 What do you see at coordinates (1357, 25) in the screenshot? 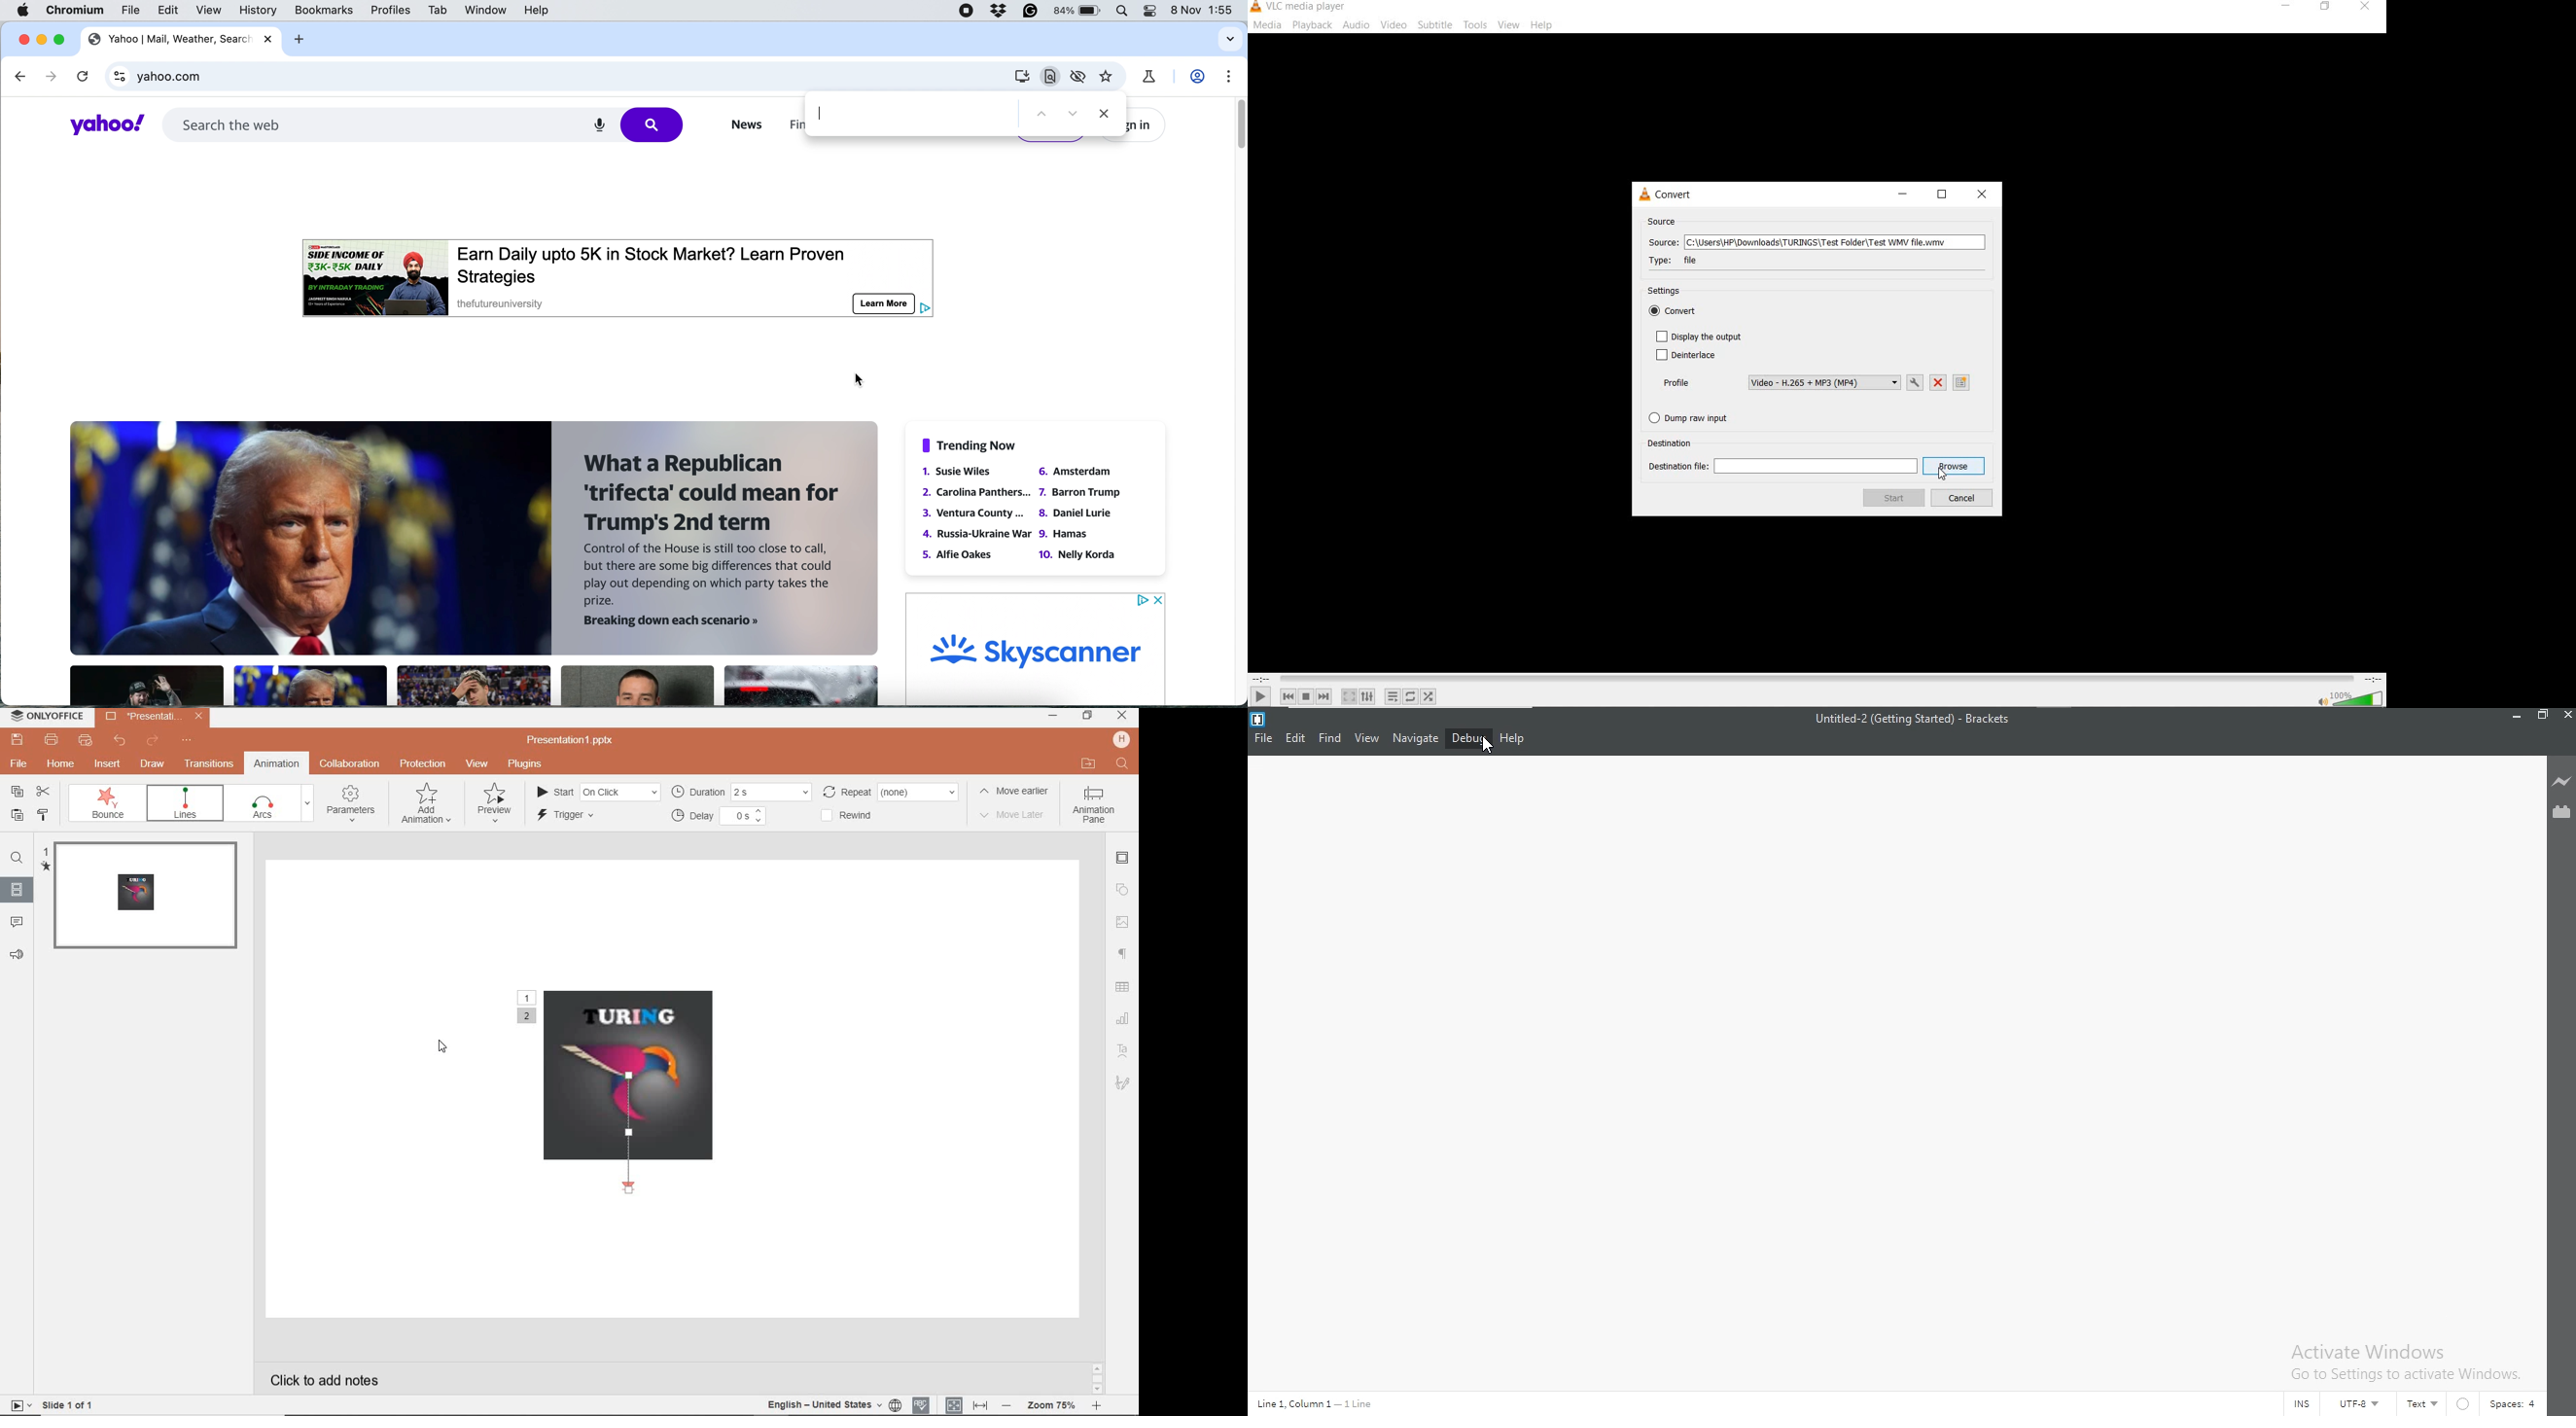
I see `audio` at bounding box center [1357, 25].